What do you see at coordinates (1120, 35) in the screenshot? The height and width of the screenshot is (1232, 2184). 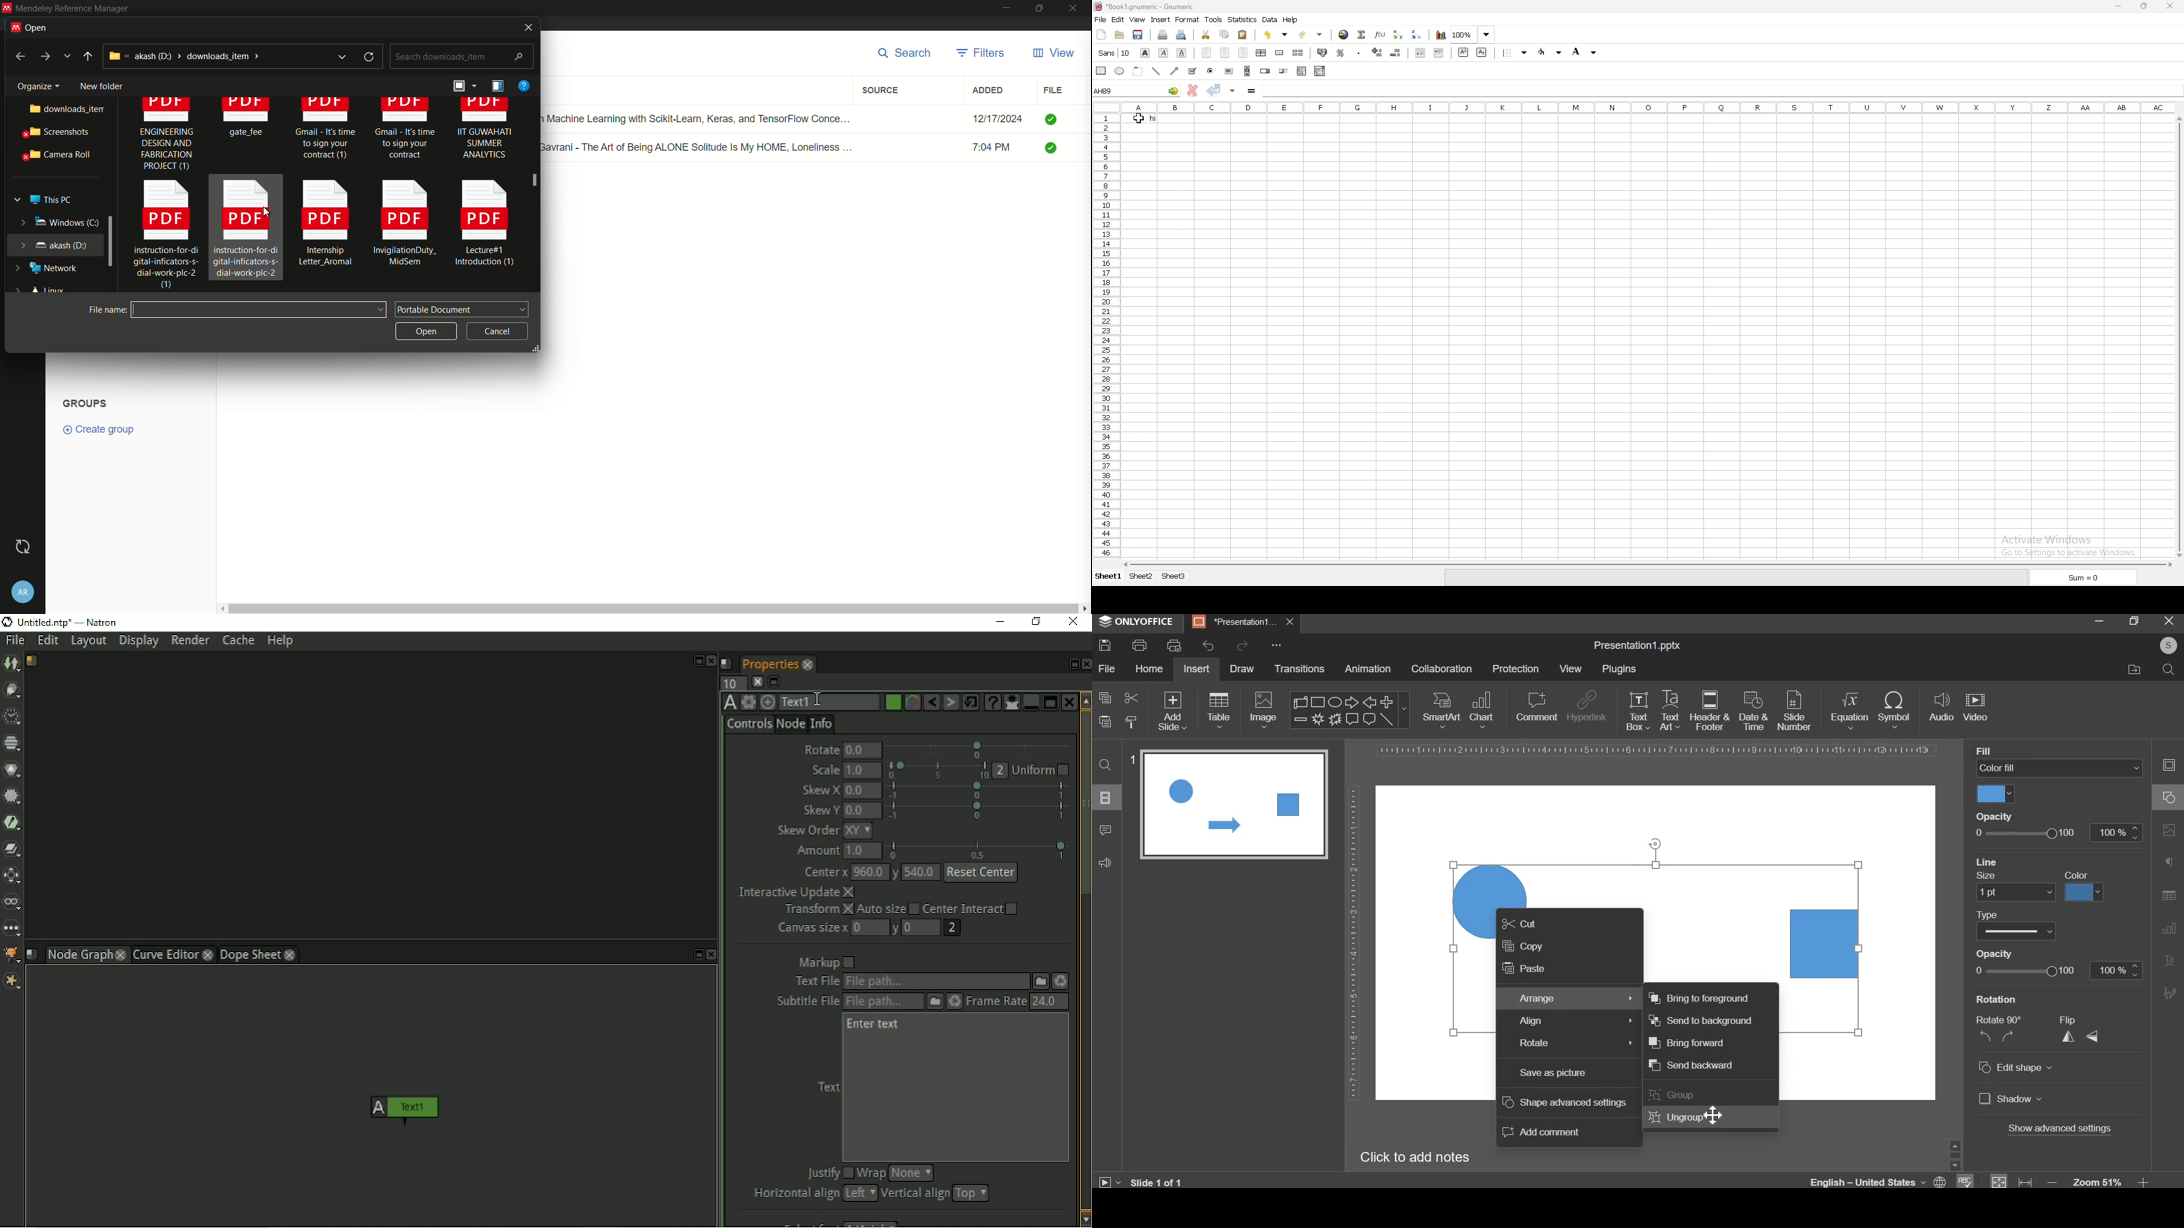 I see `open` at bounding box center [1120, 35].